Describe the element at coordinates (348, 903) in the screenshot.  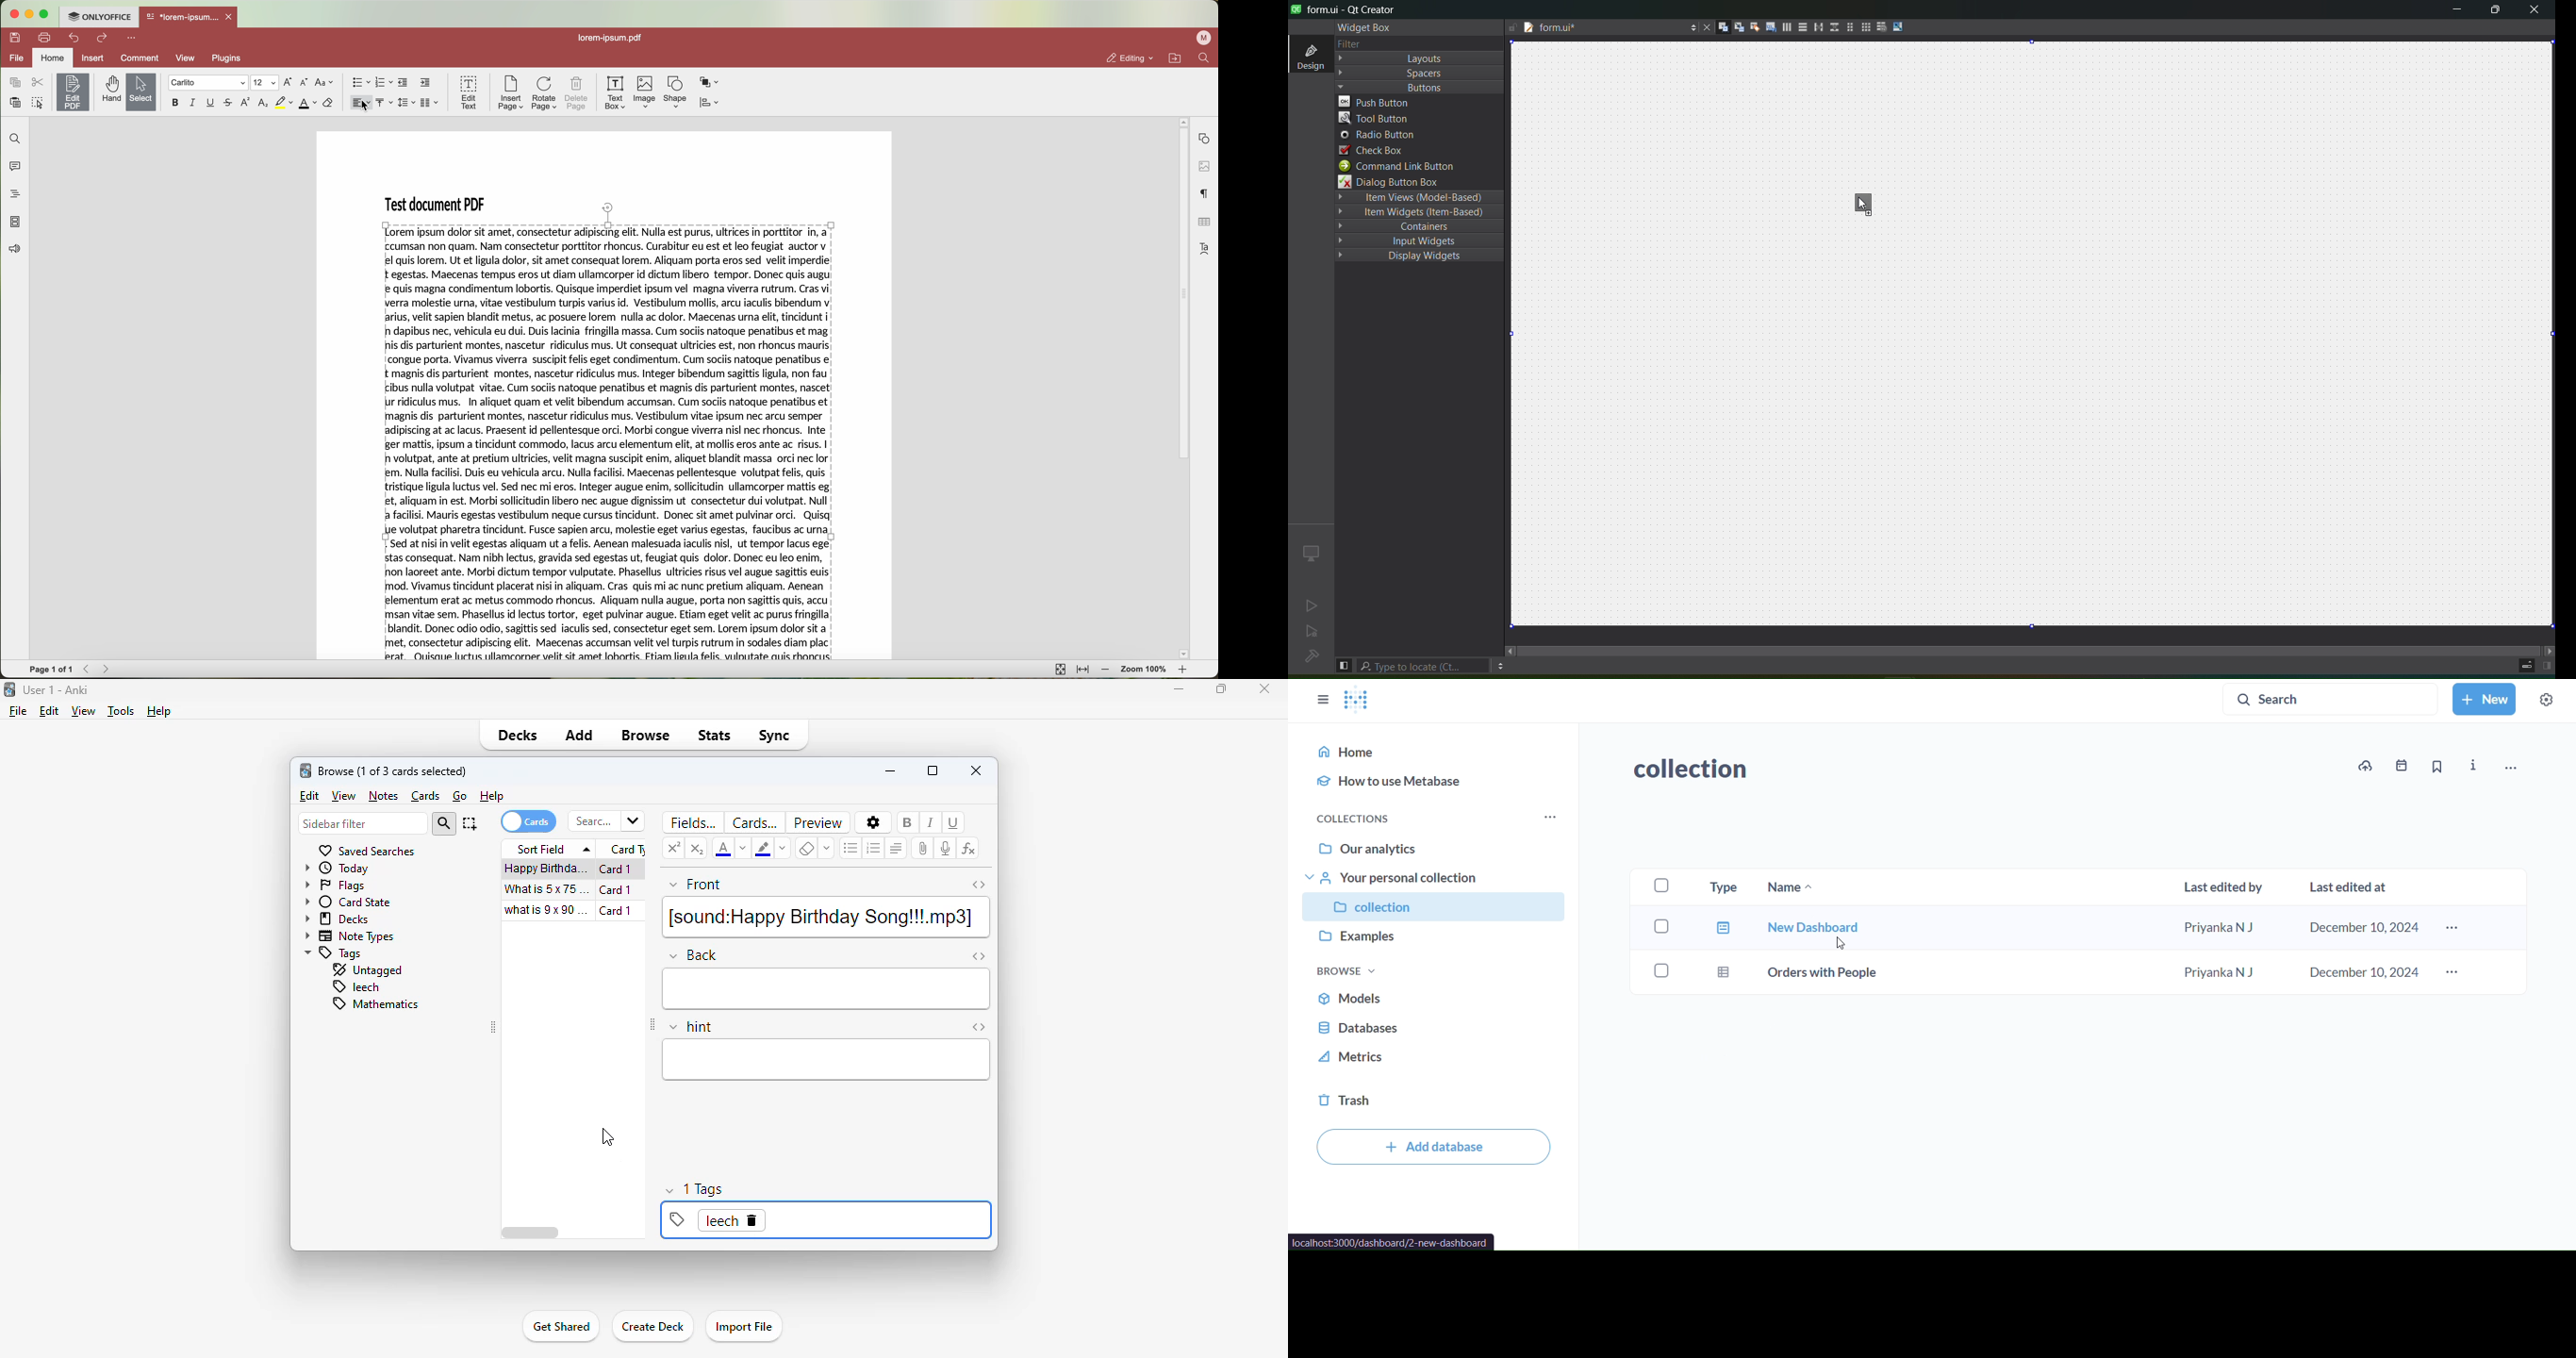
I see `card state` at that location.